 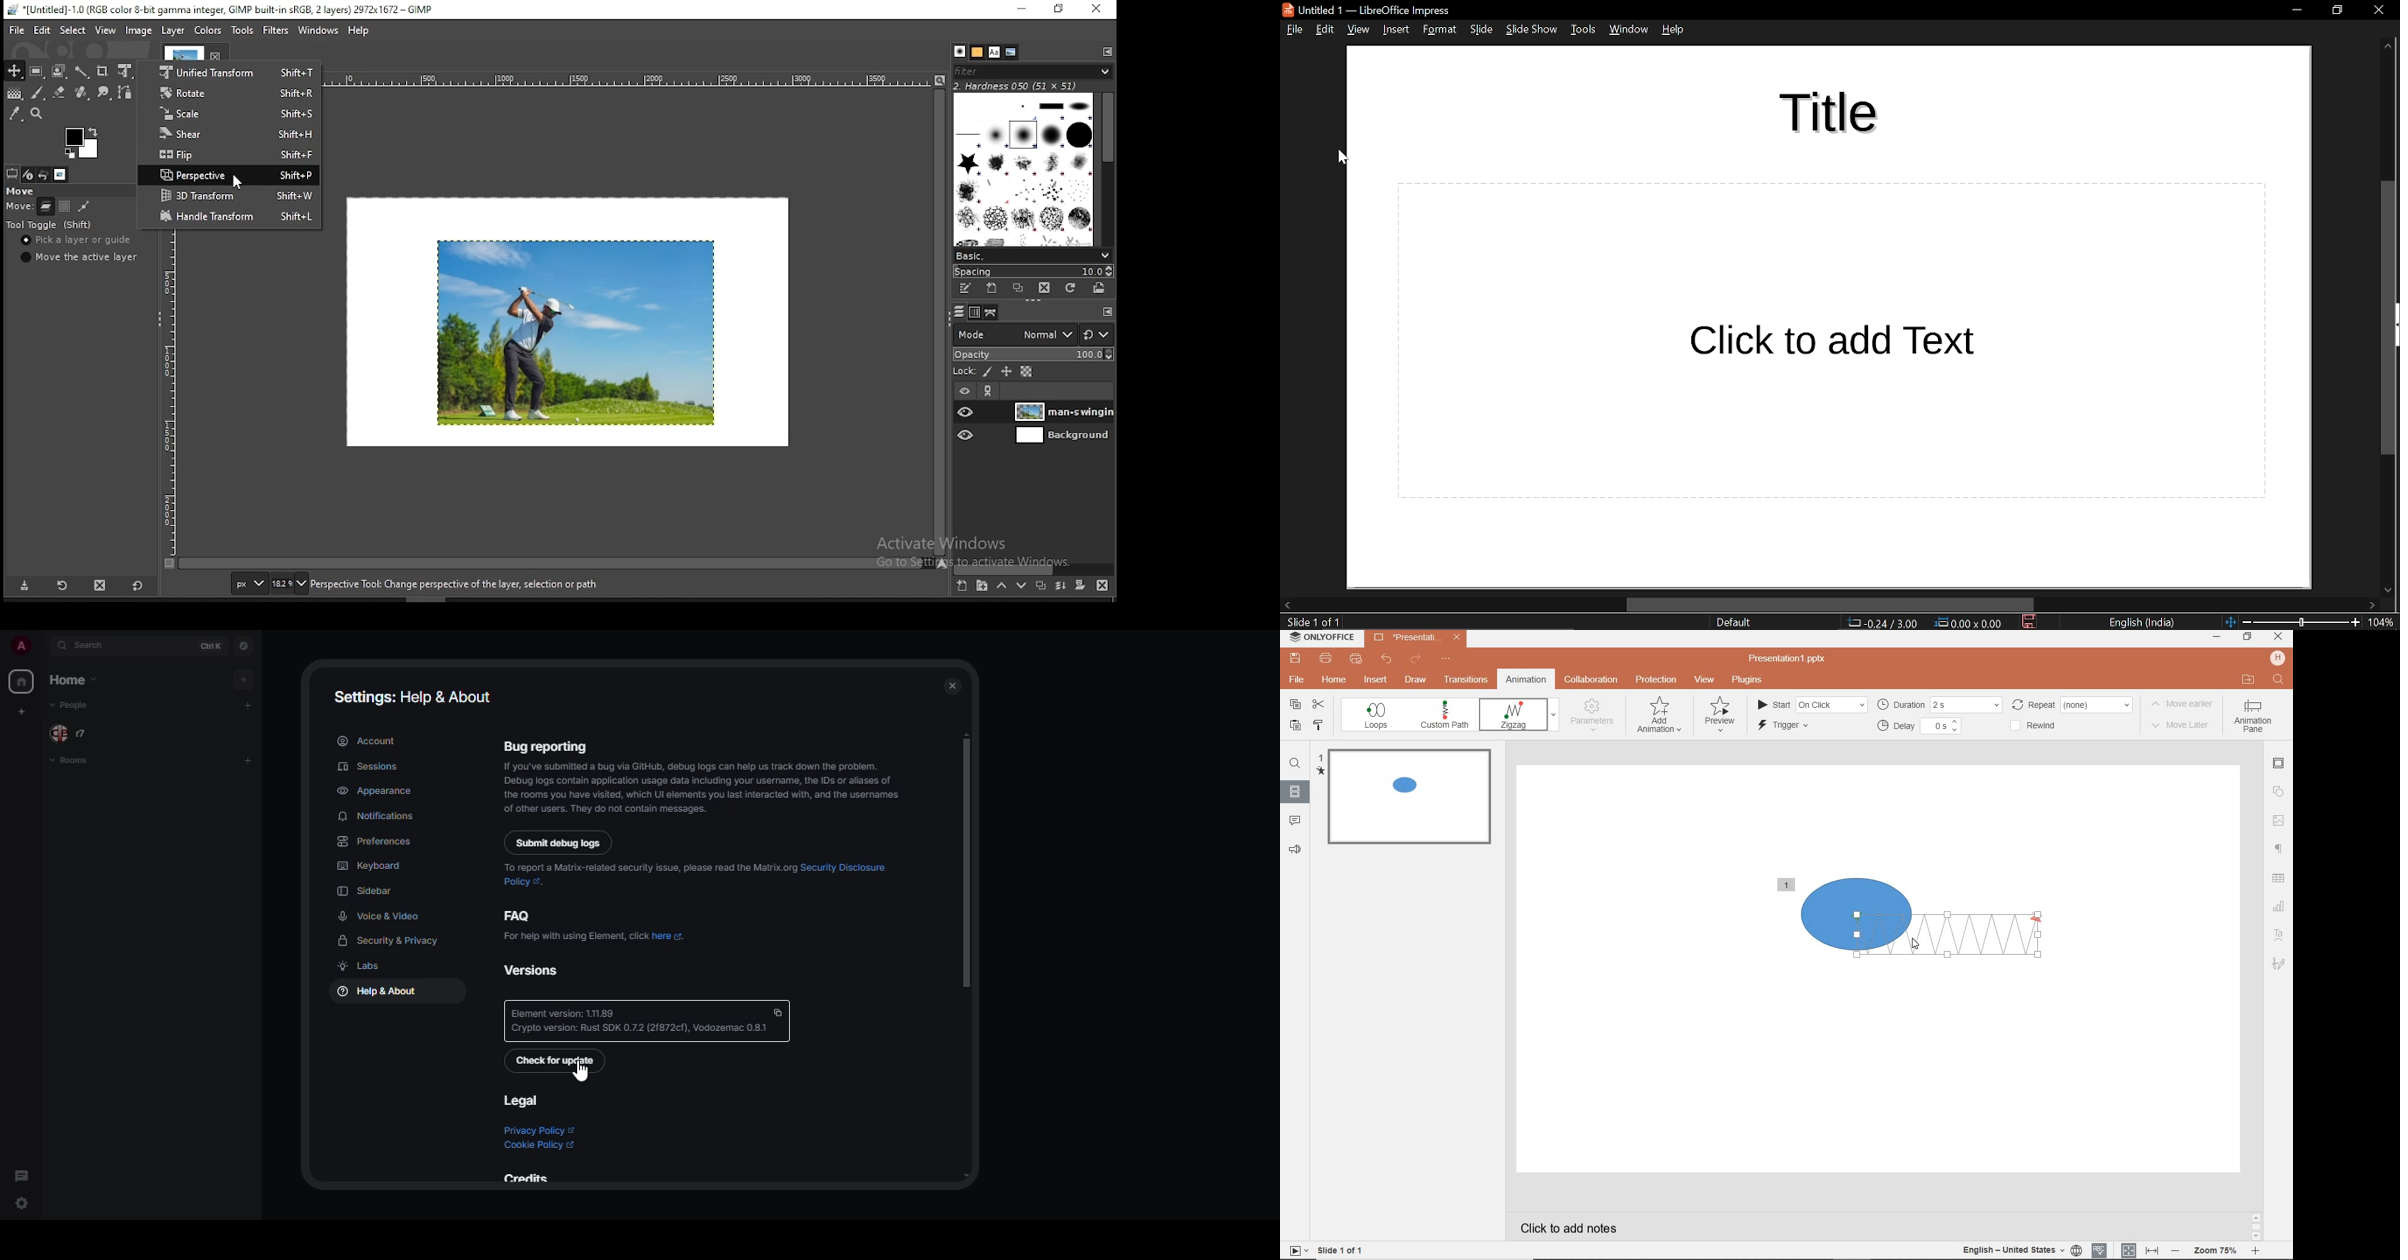 What do you see at coordinates (2228, 621) in the screenshot?
I see `fit to page` at bounding box center [2228, 621].